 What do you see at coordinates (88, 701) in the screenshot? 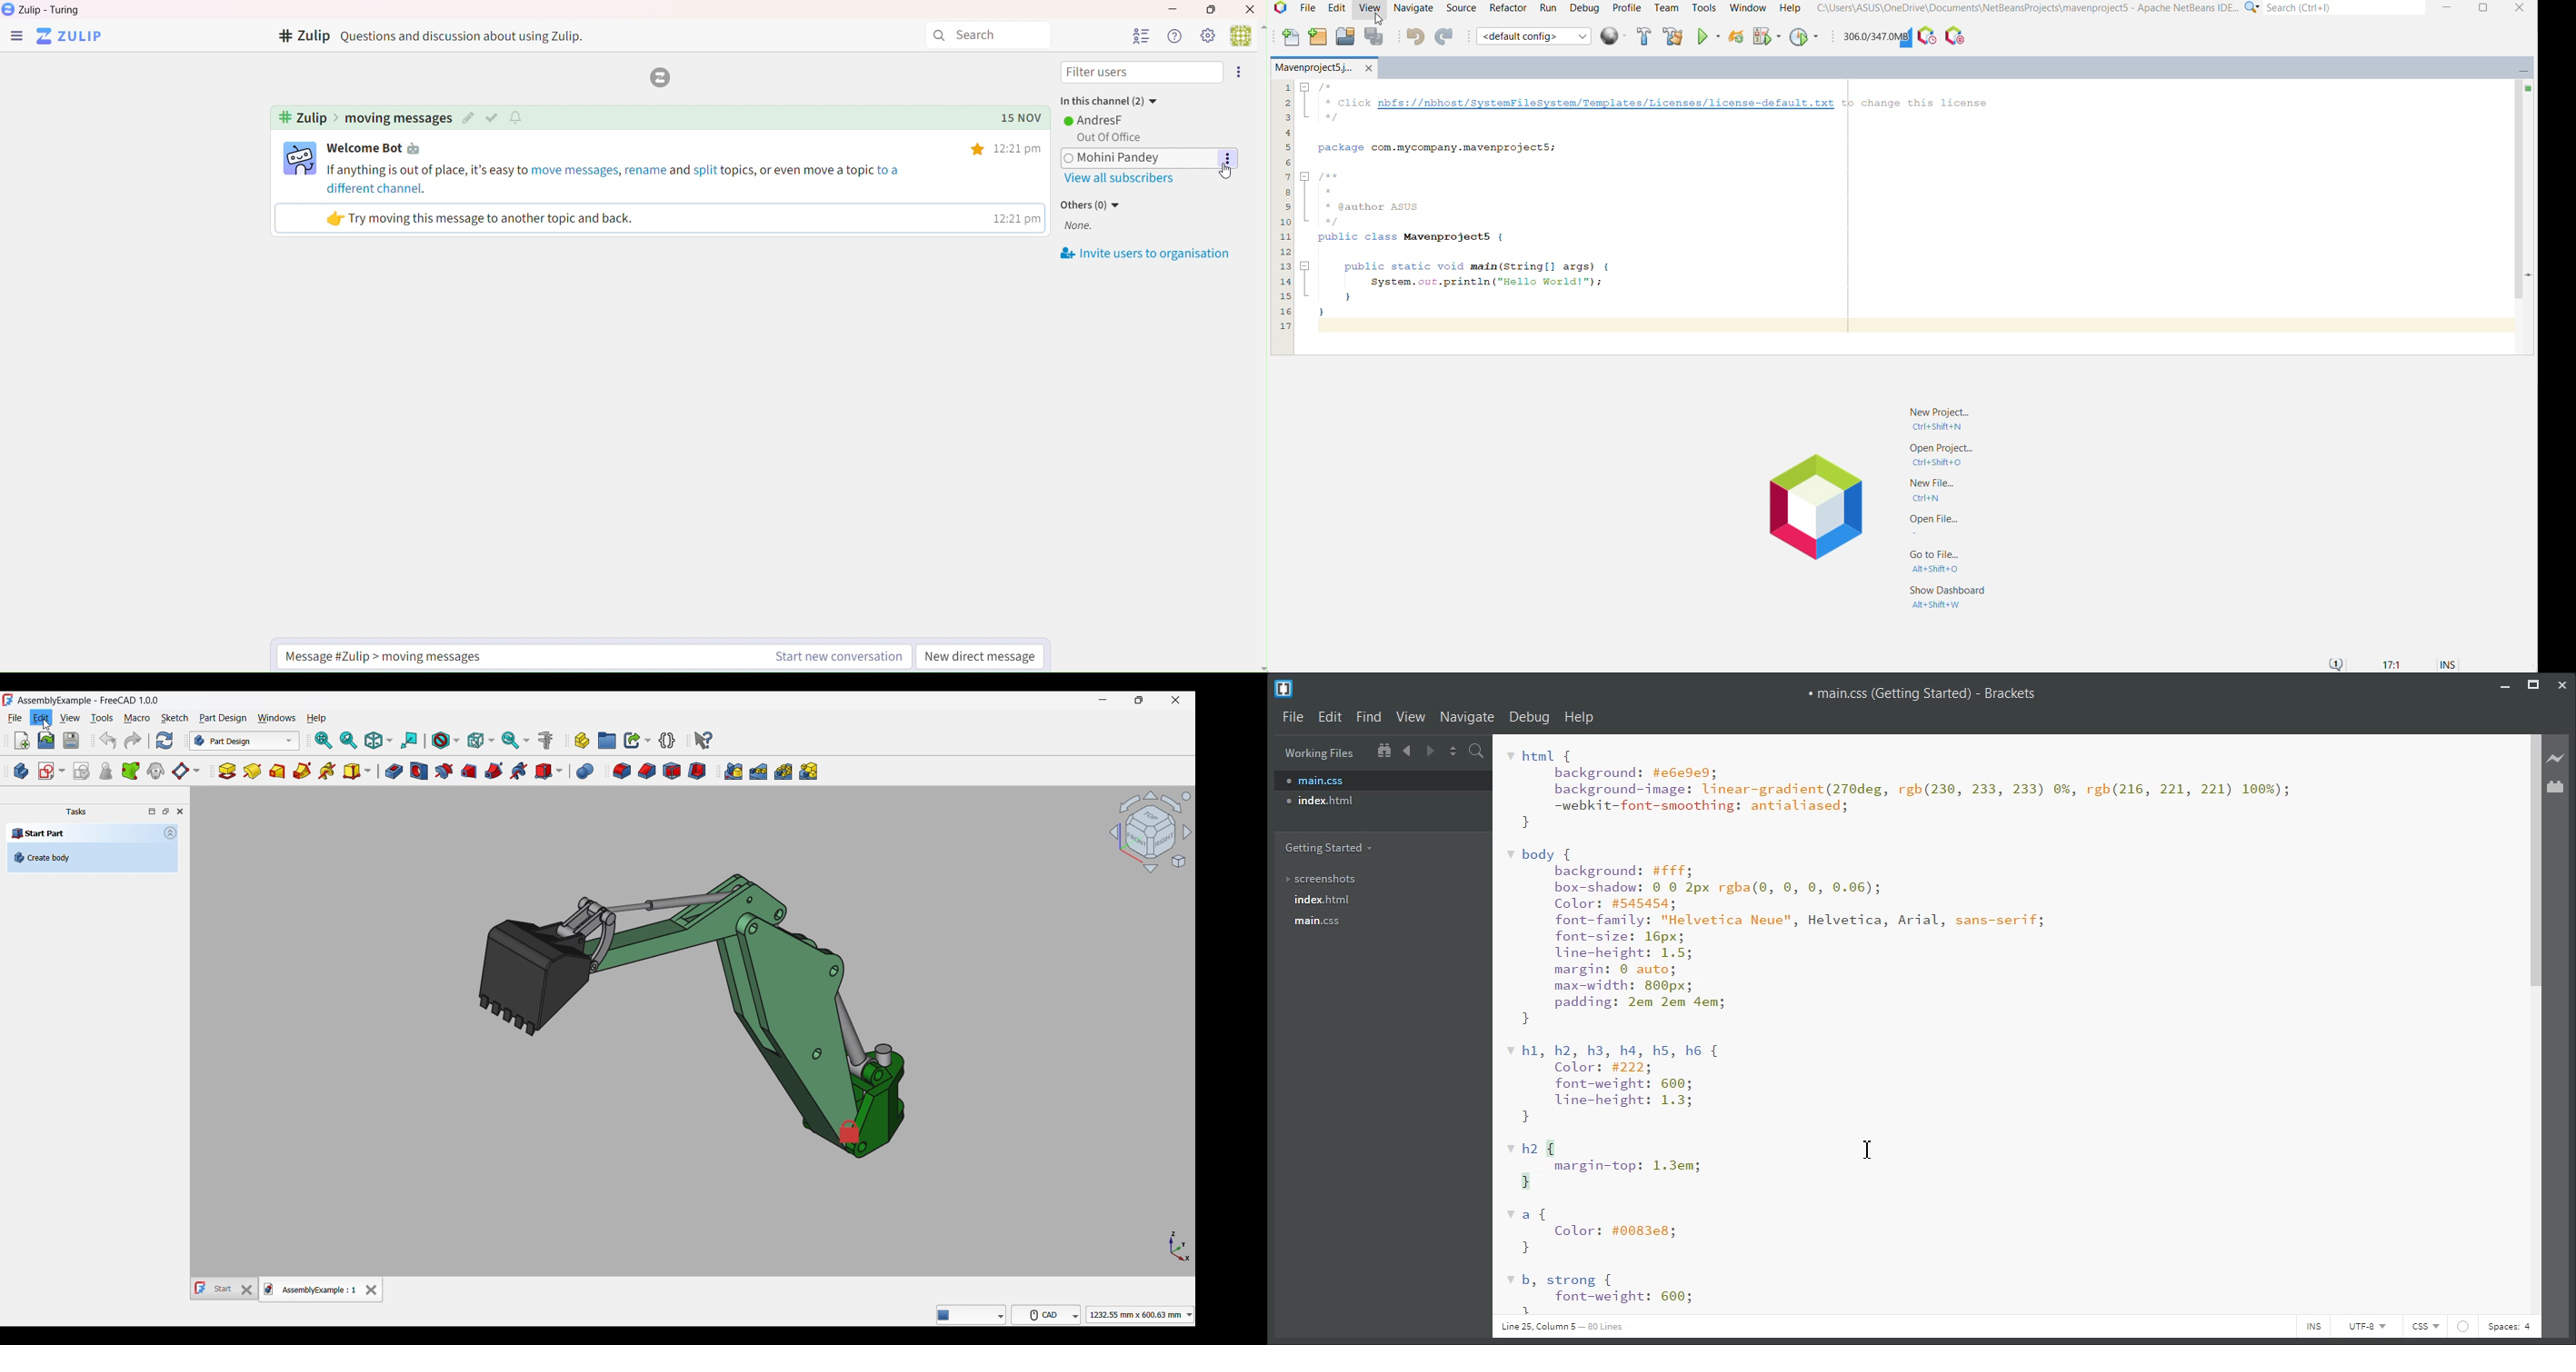
I see `AssemblyExample - FreeCAD 1.0.0` at bounding box center [88, 701].